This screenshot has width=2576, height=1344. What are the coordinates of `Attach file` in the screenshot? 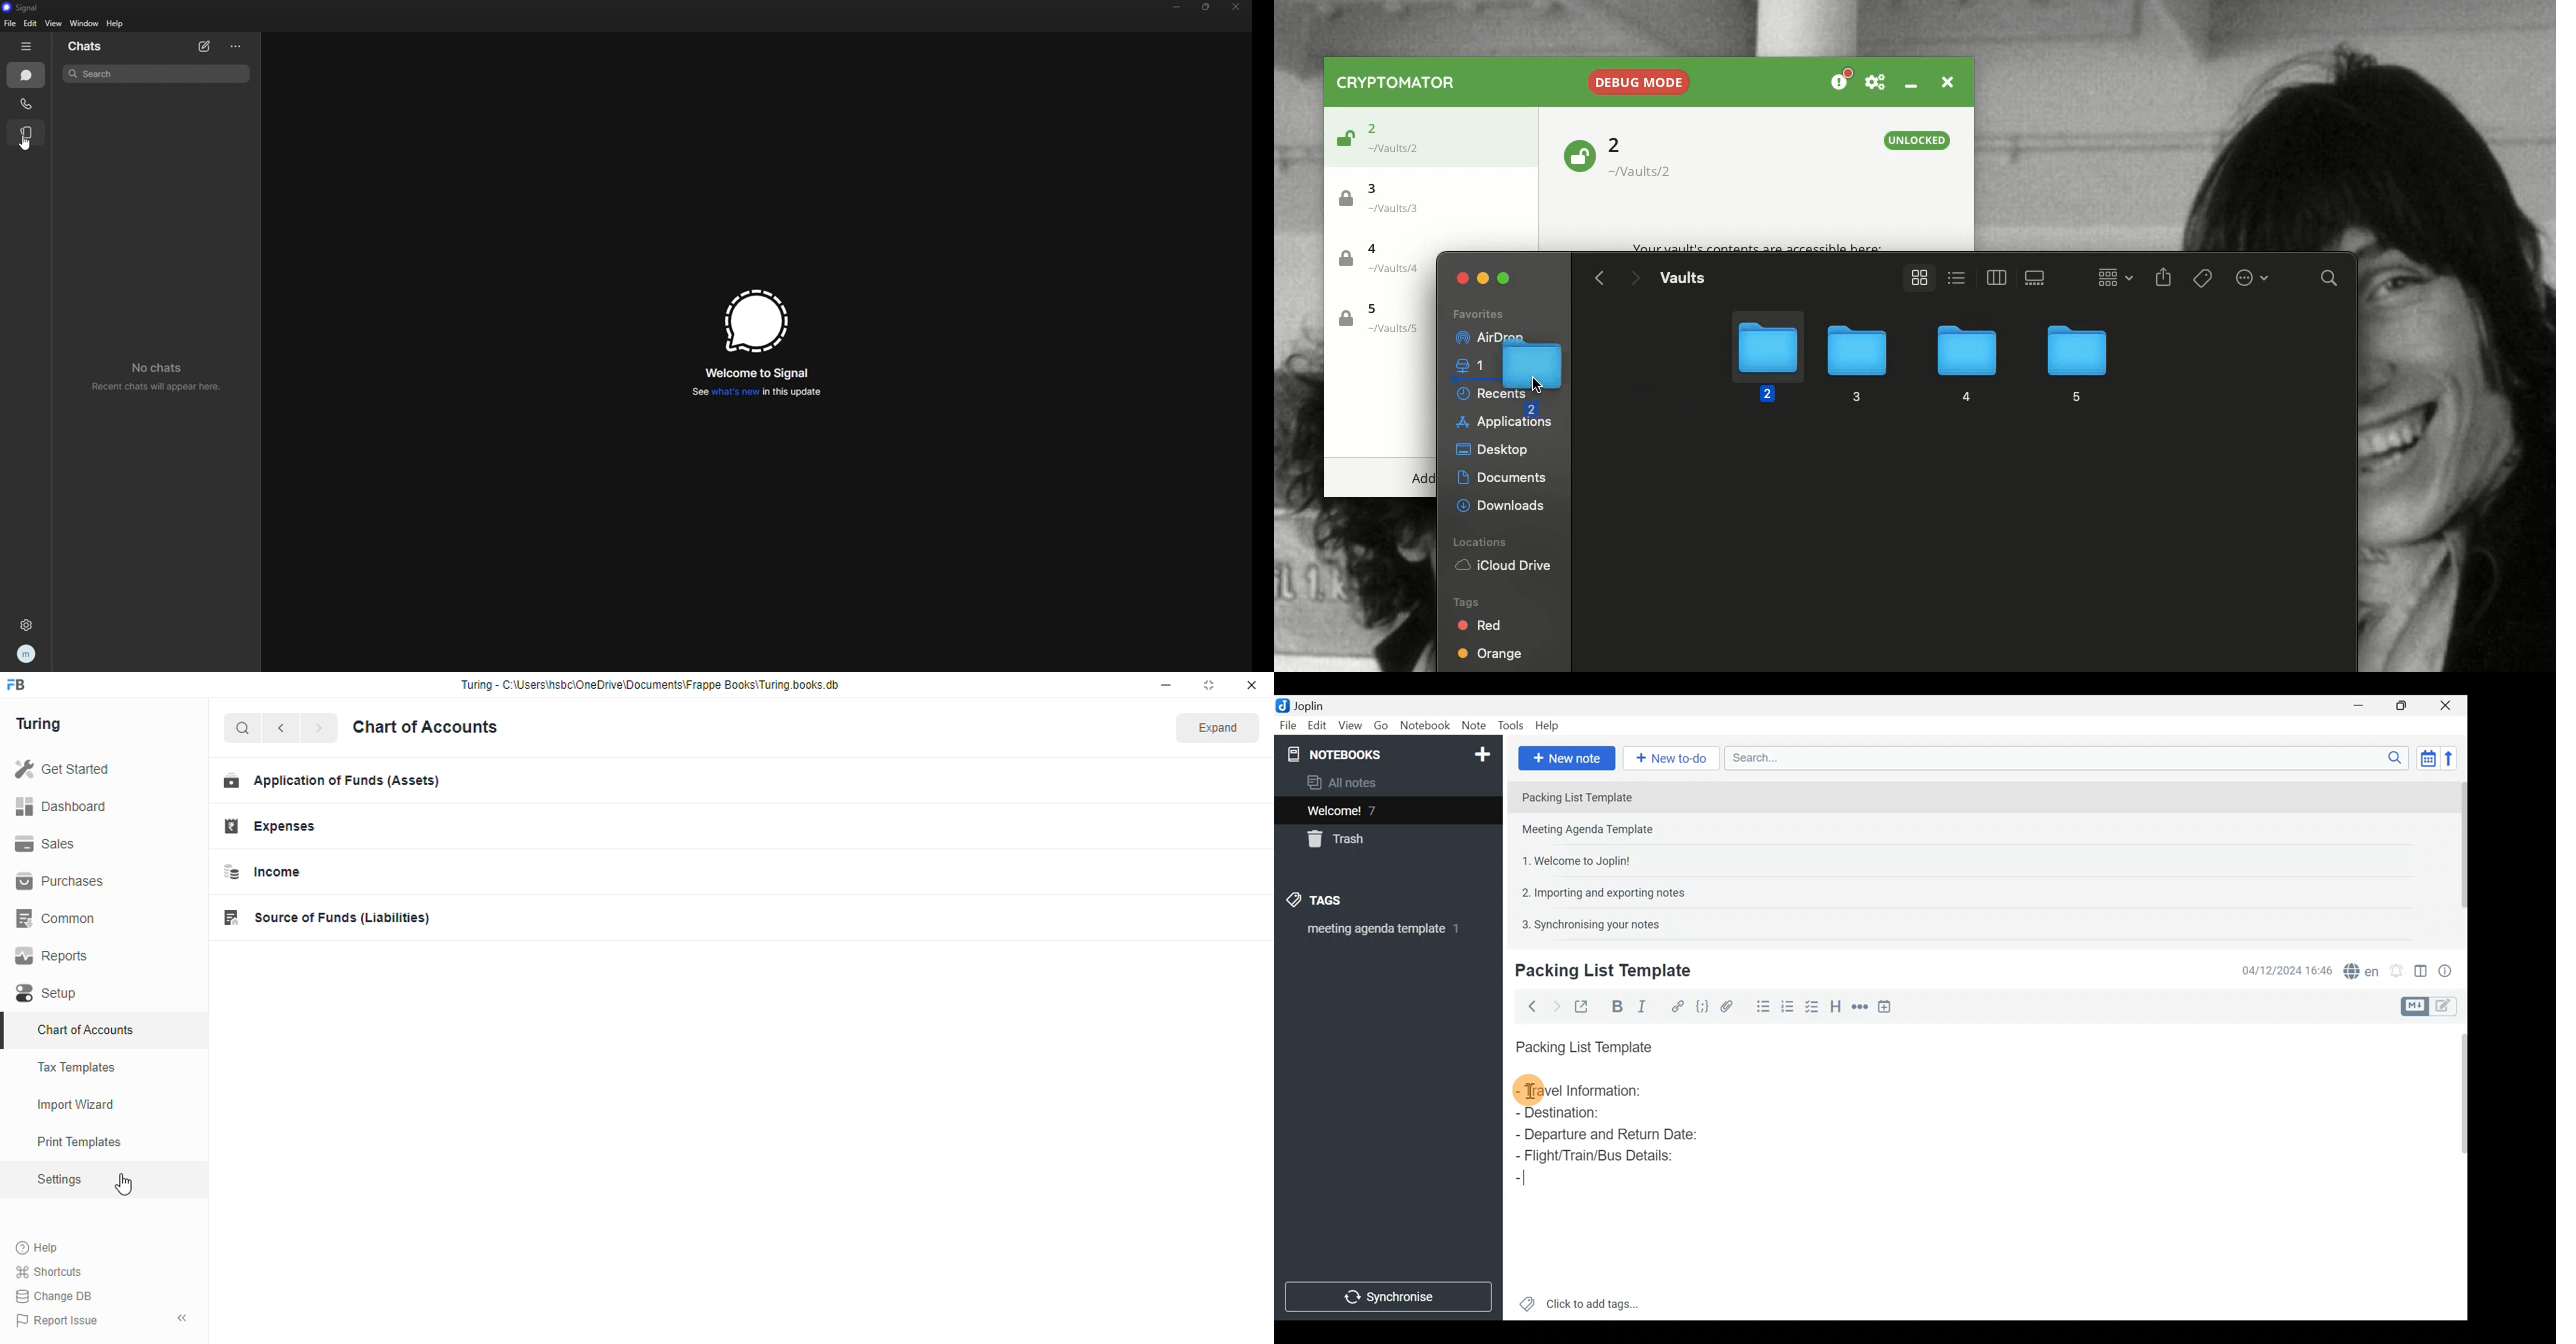 It's located at (1727, 1006).